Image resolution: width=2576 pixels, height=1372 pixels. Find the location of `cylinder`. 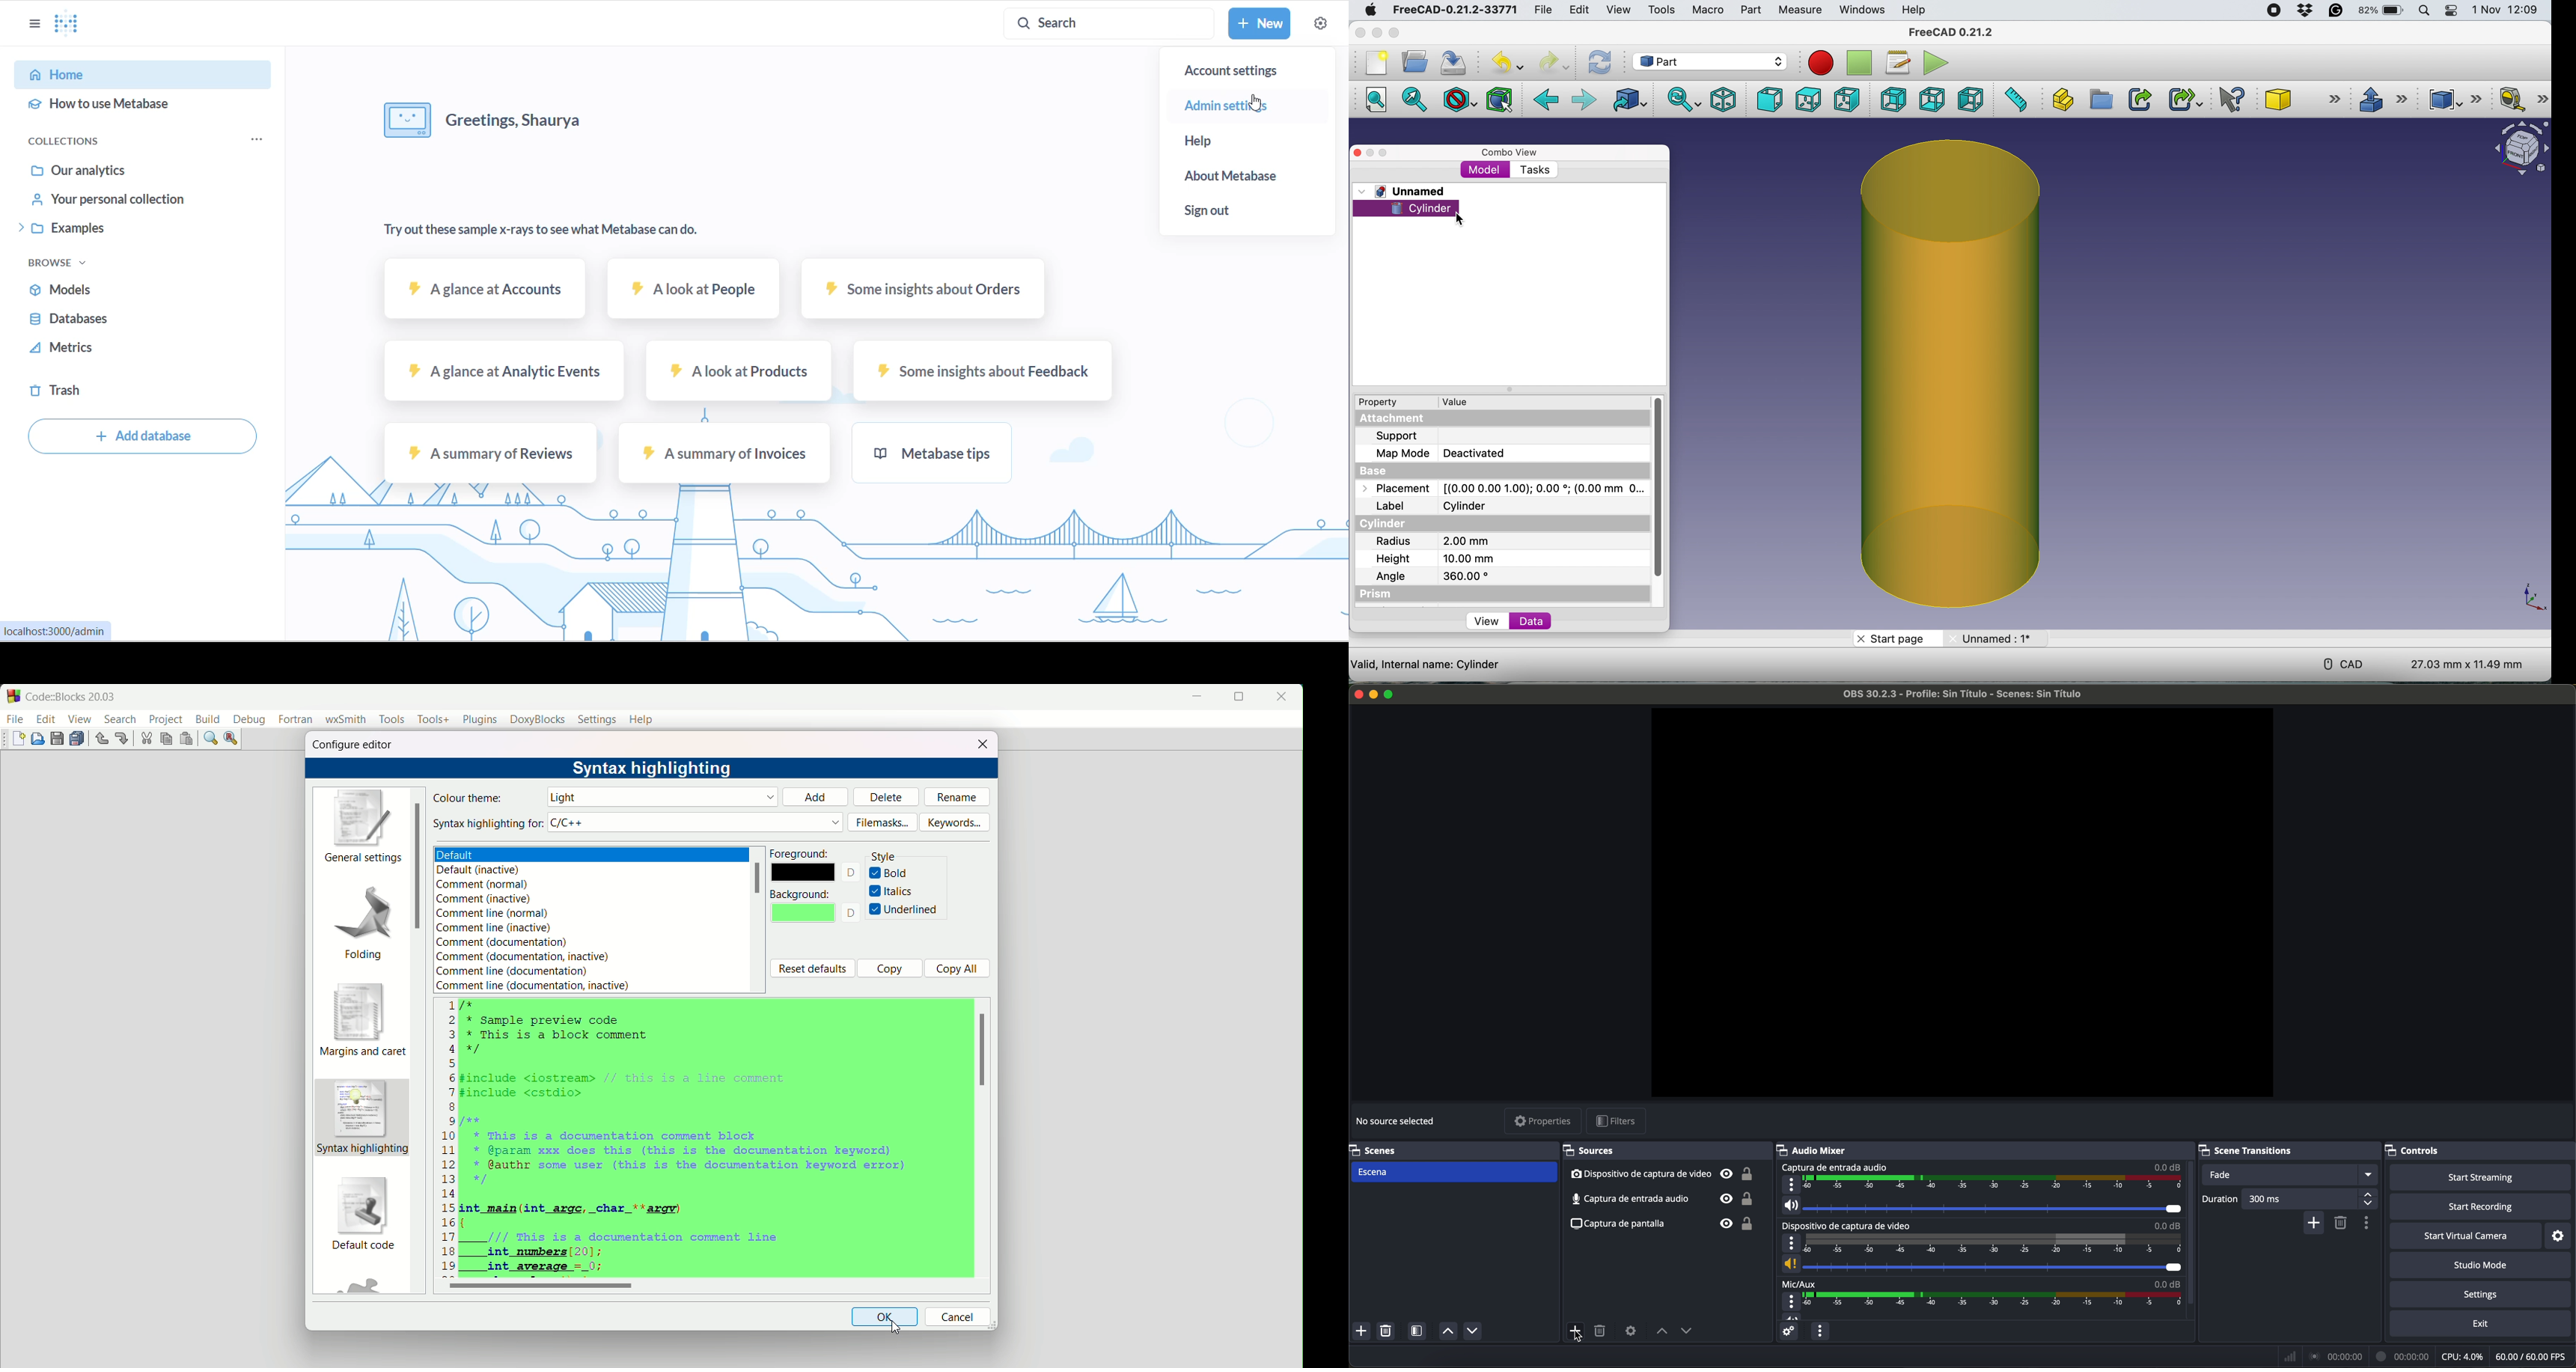

cylinder is located at coordinates (1387, 524).